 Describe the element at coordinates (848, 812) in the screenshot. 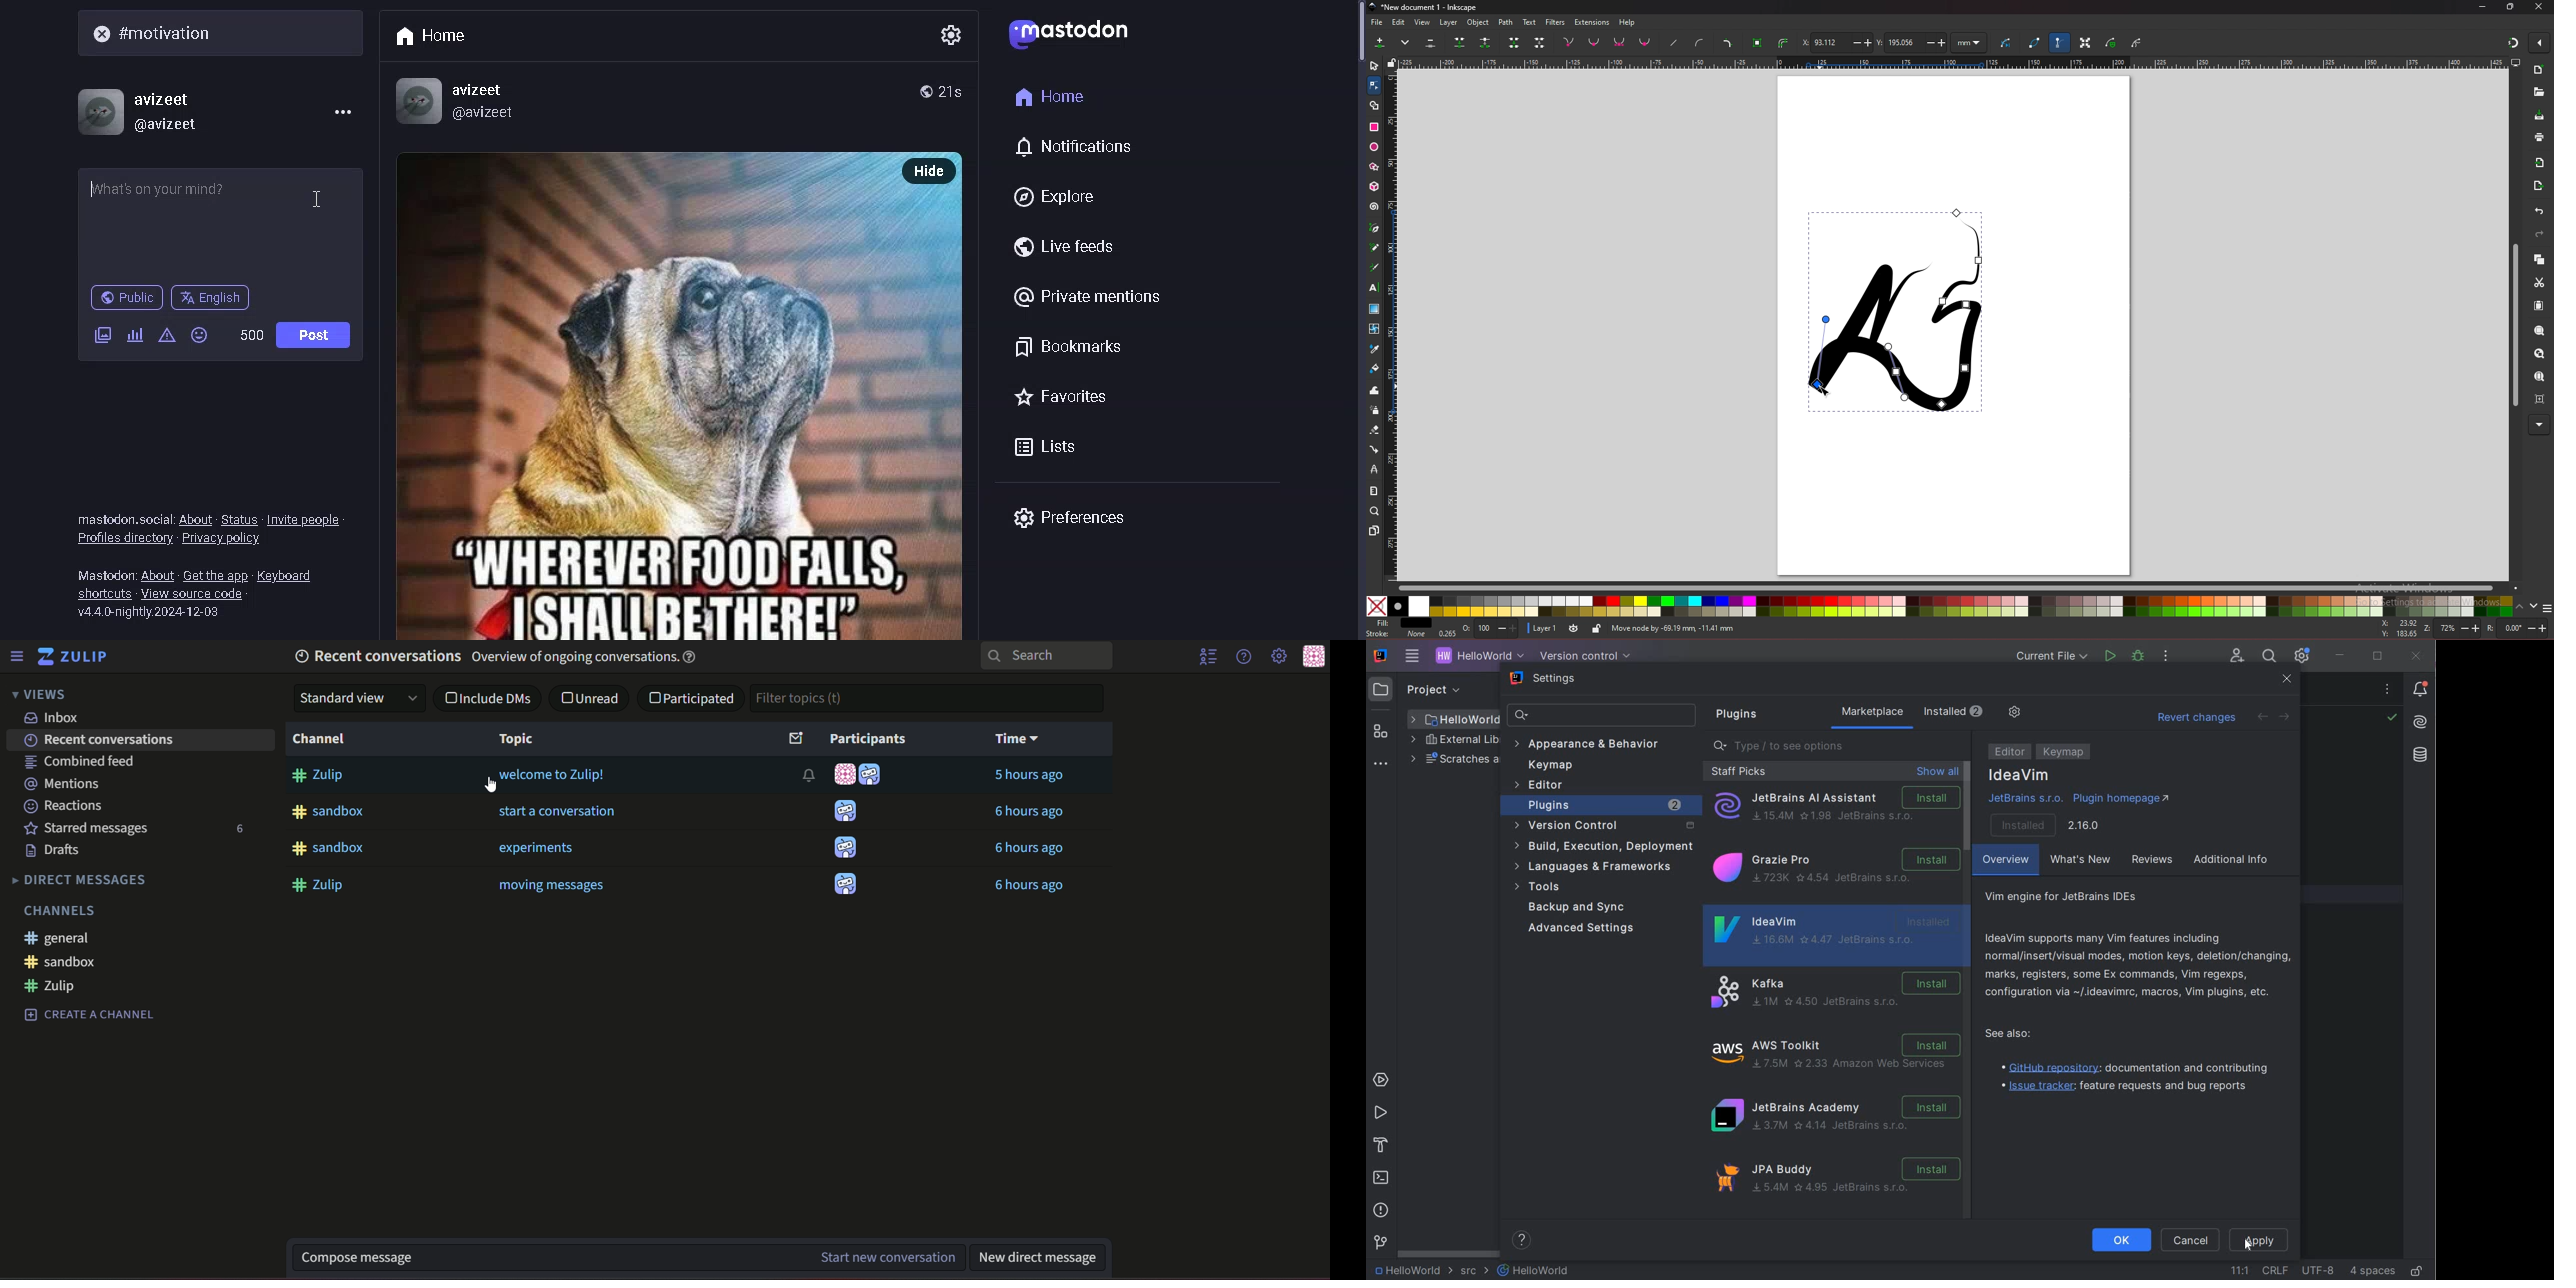

I see `icon` at that location.